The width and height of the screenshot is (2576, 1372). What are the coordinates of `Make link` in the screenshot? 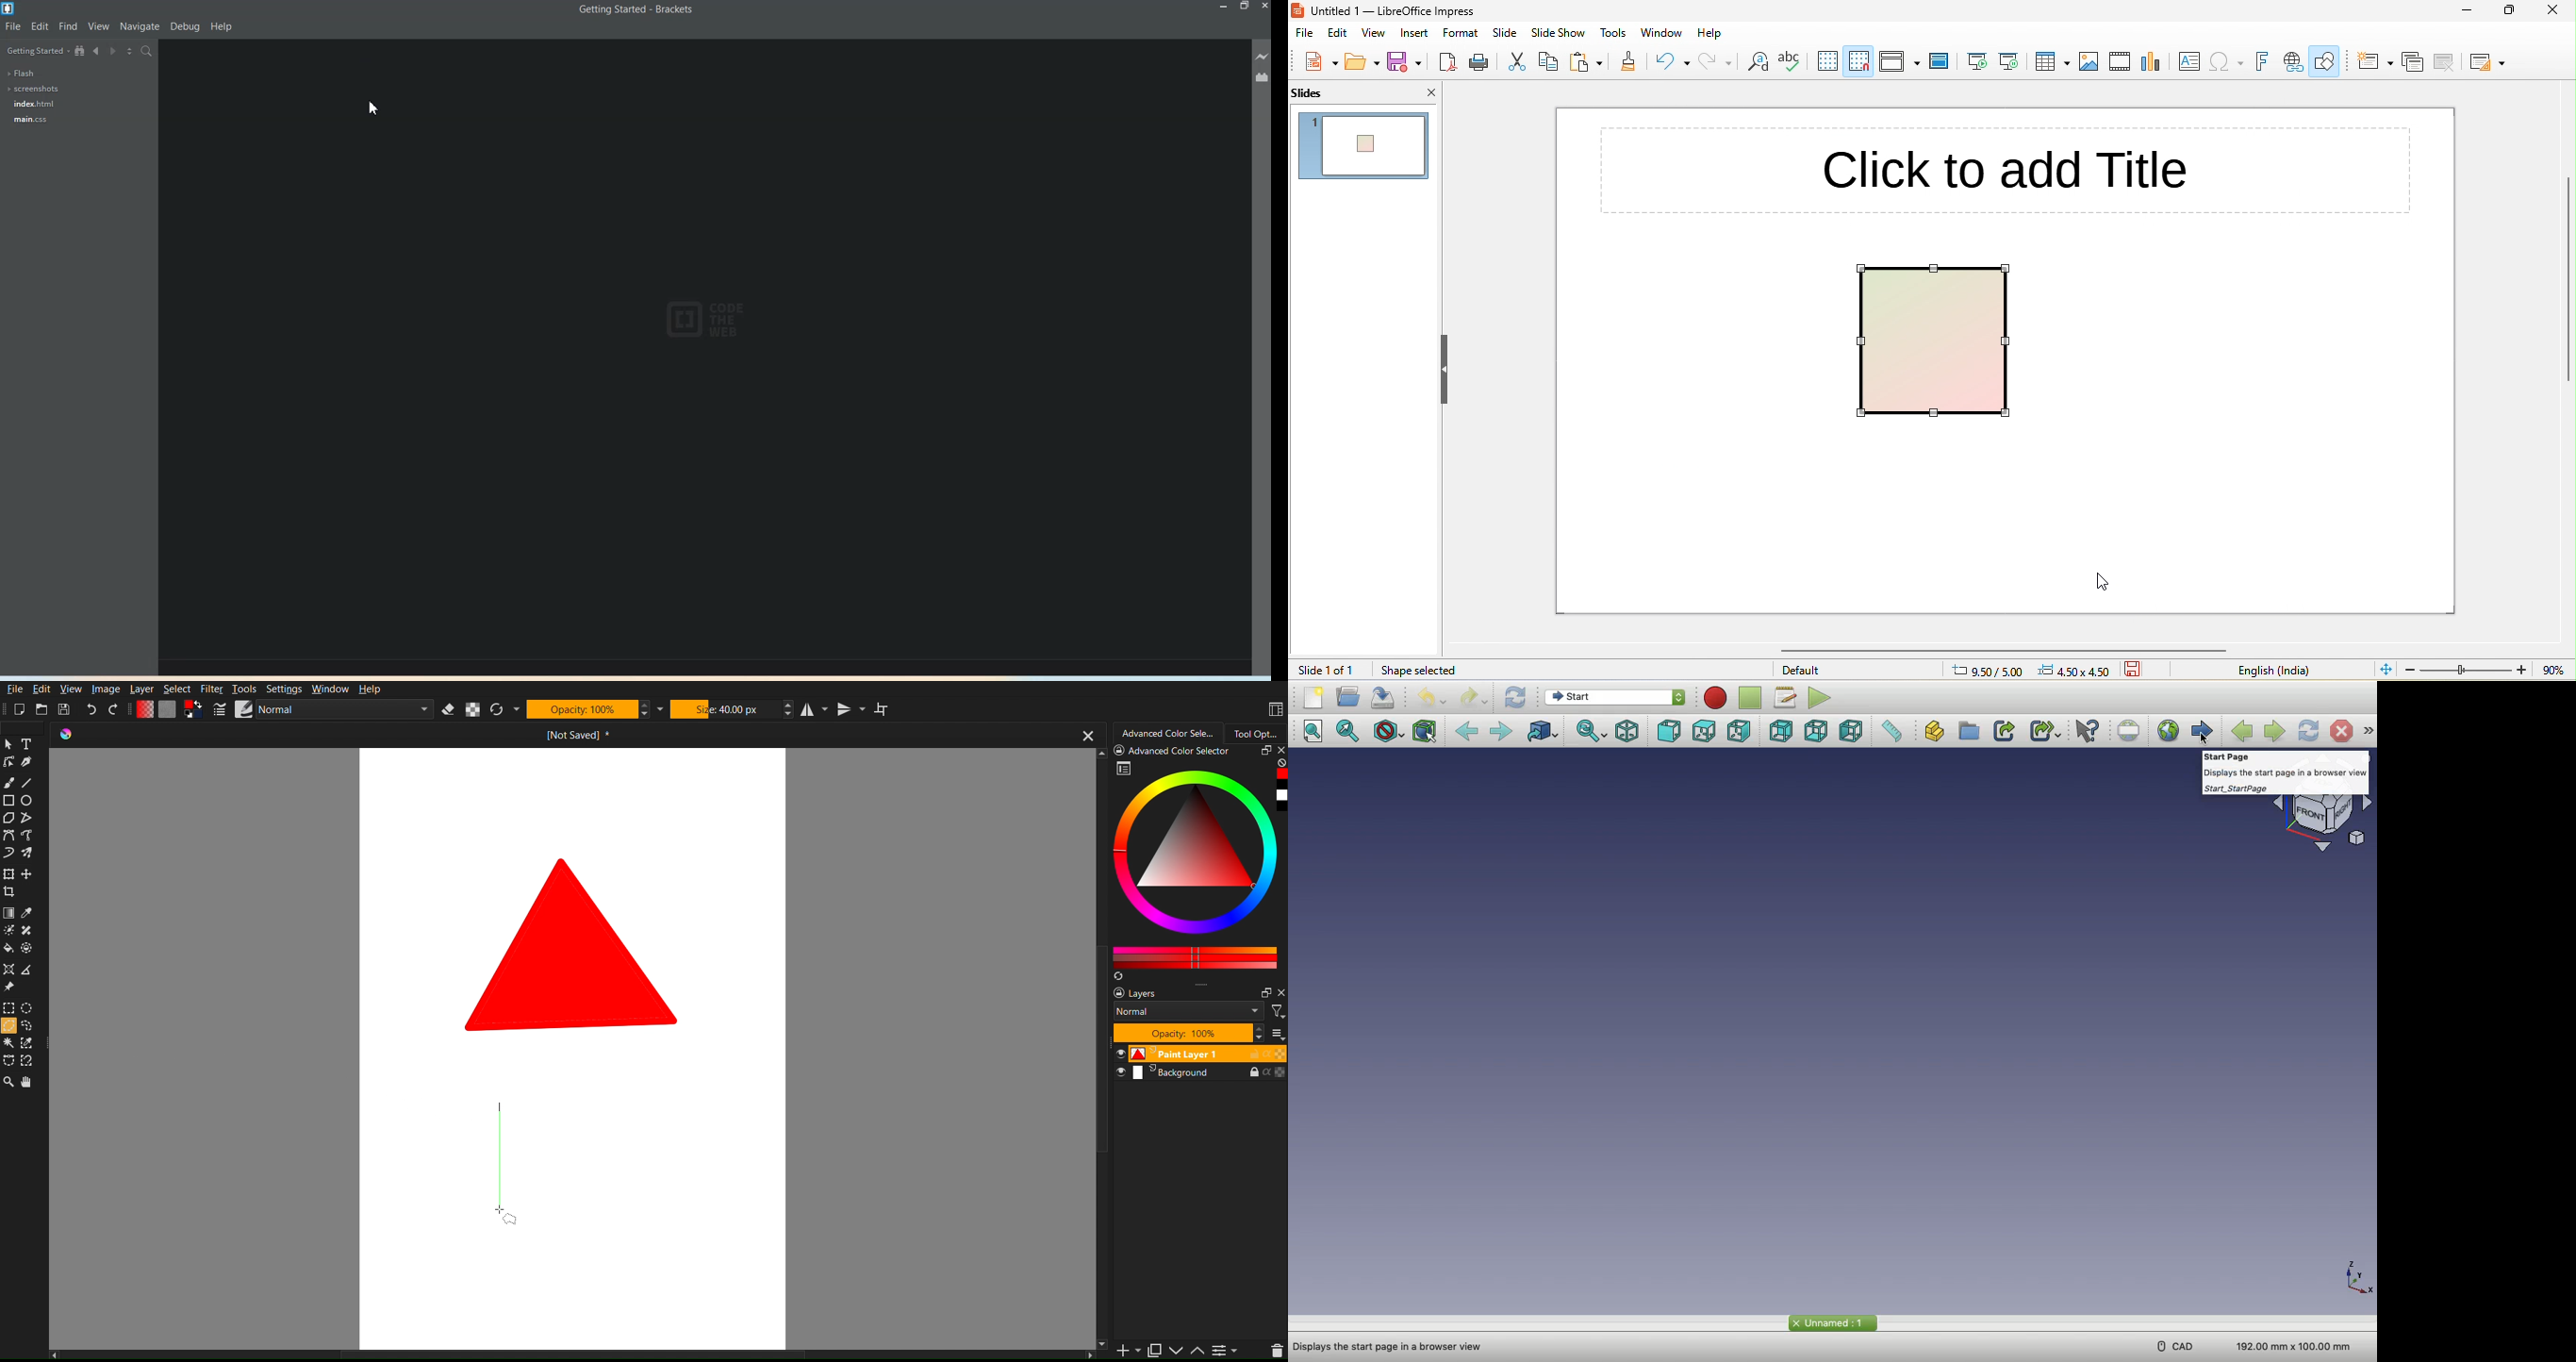 It's located at (2006, 732).